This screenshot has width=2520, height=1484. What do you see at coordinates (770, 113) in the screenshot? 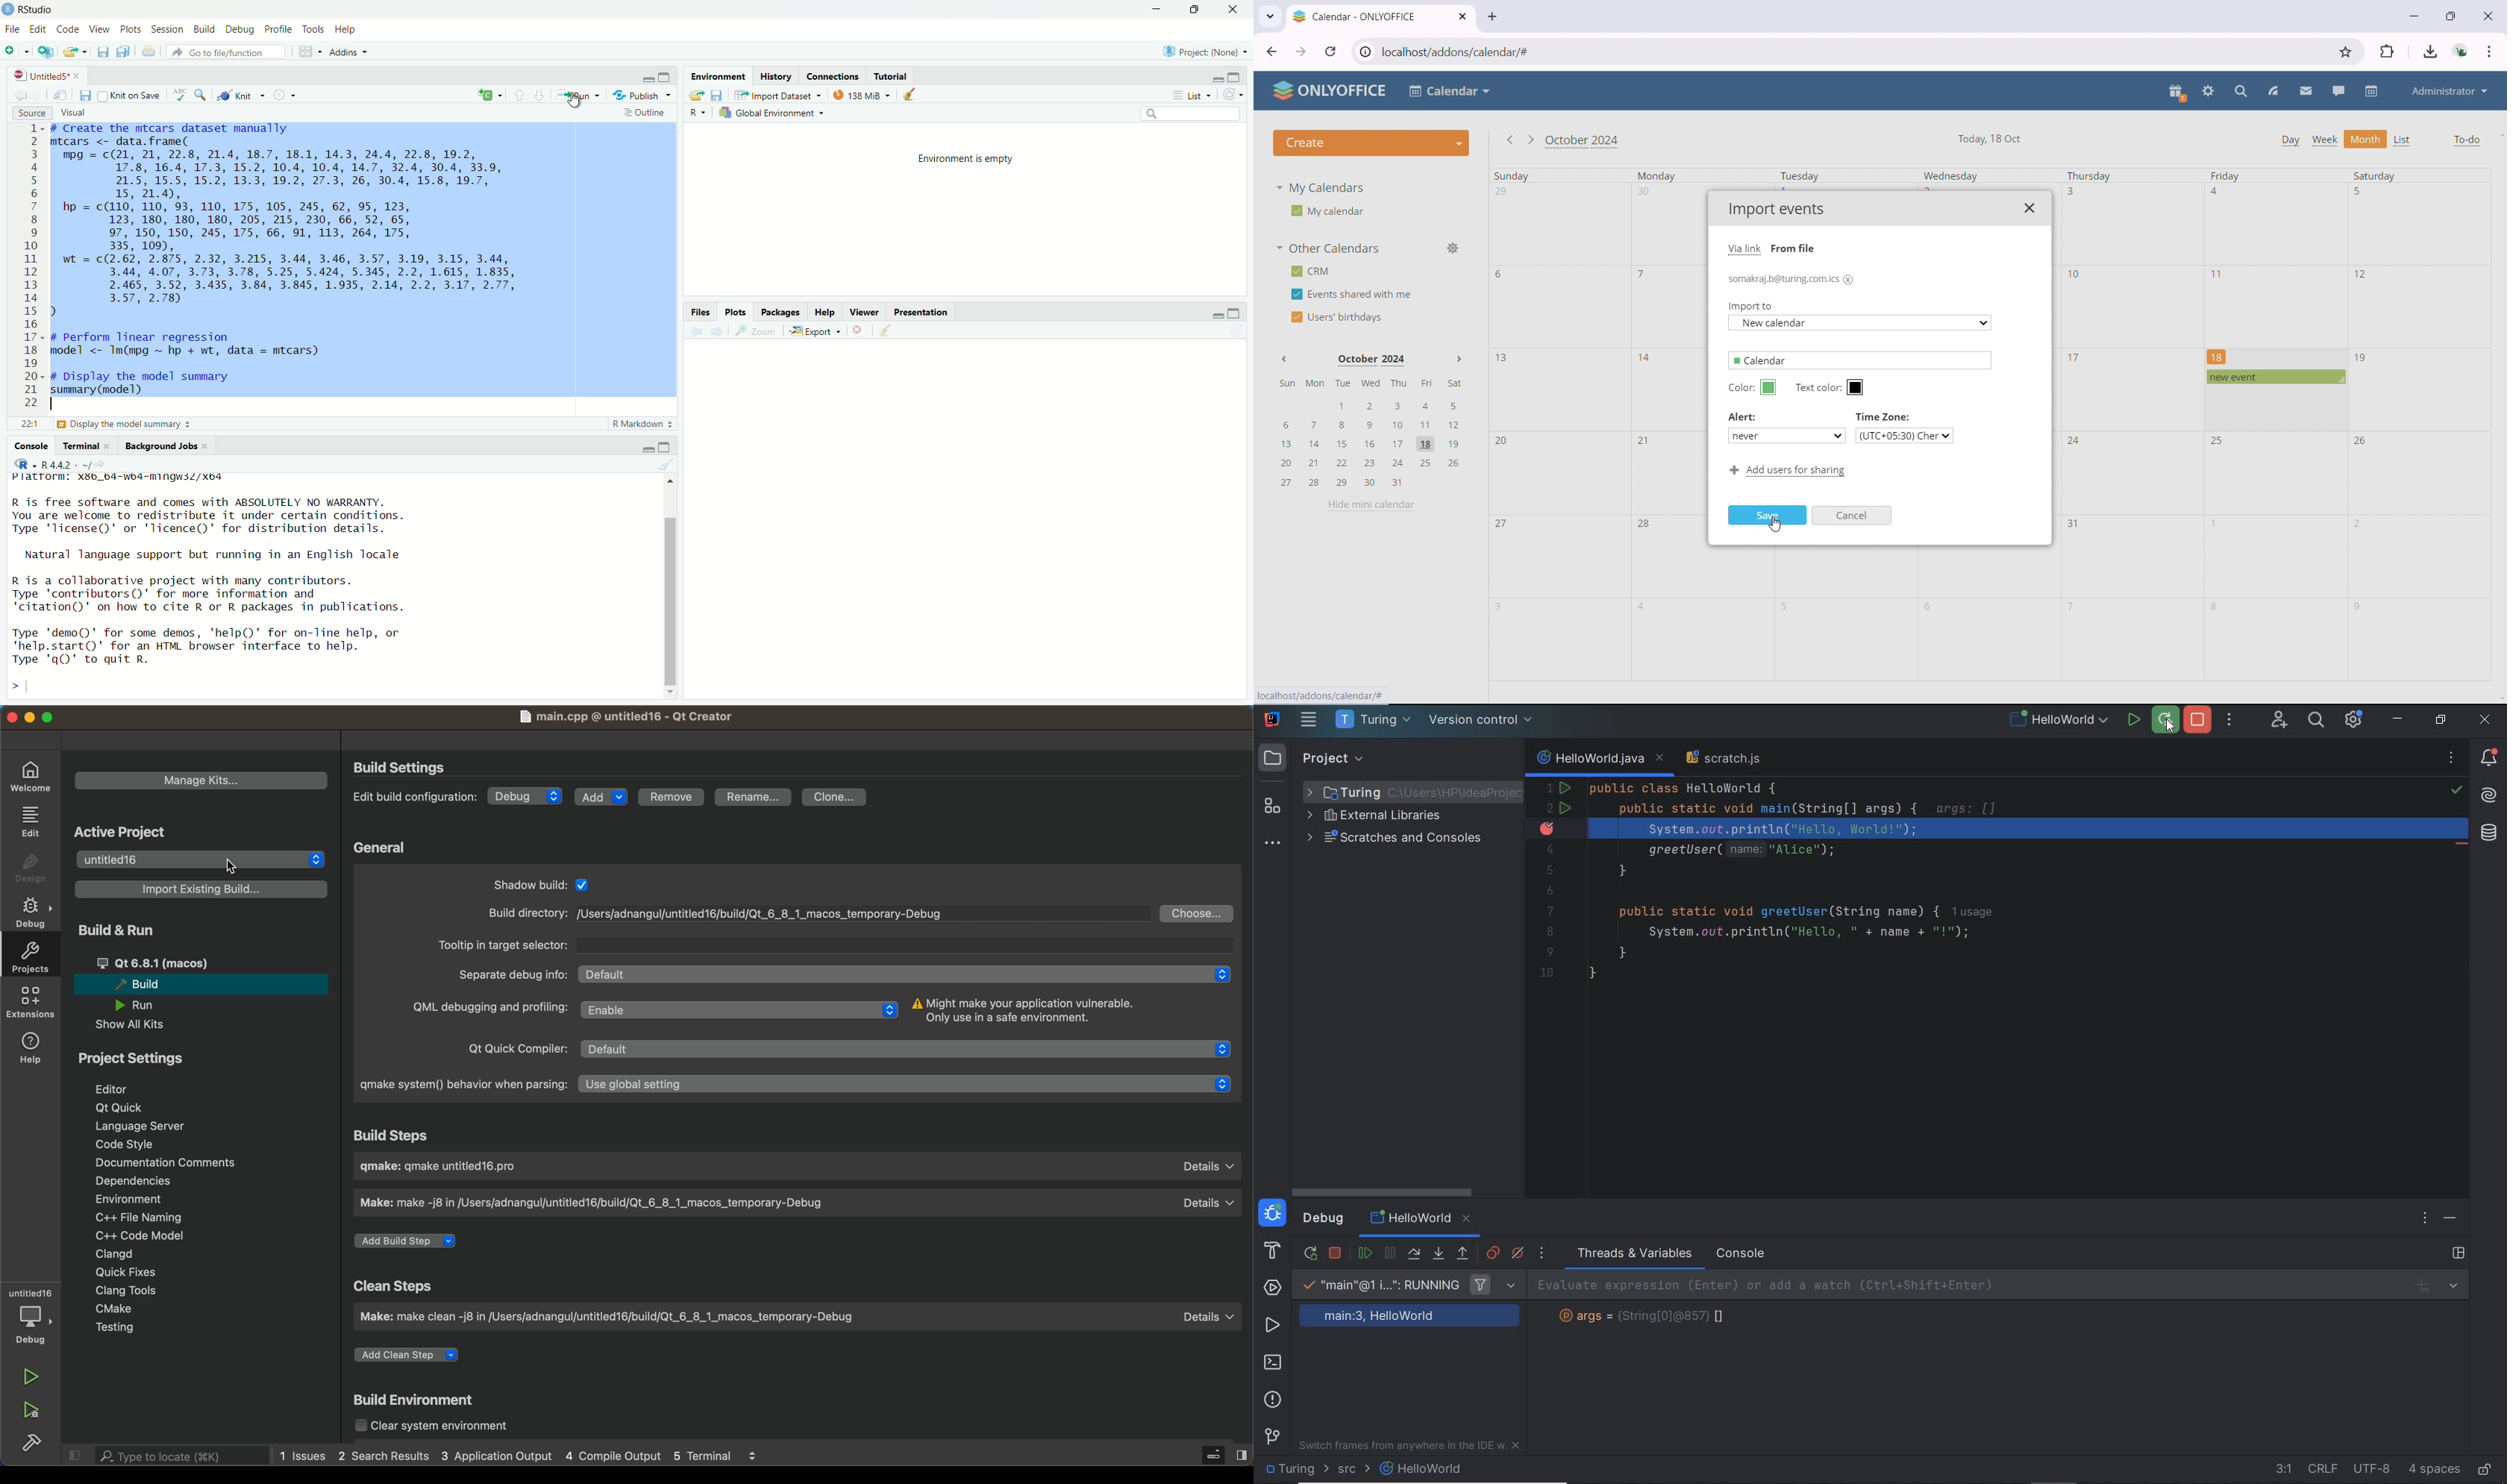
I see `global environment` at bounding box center [770, 113].